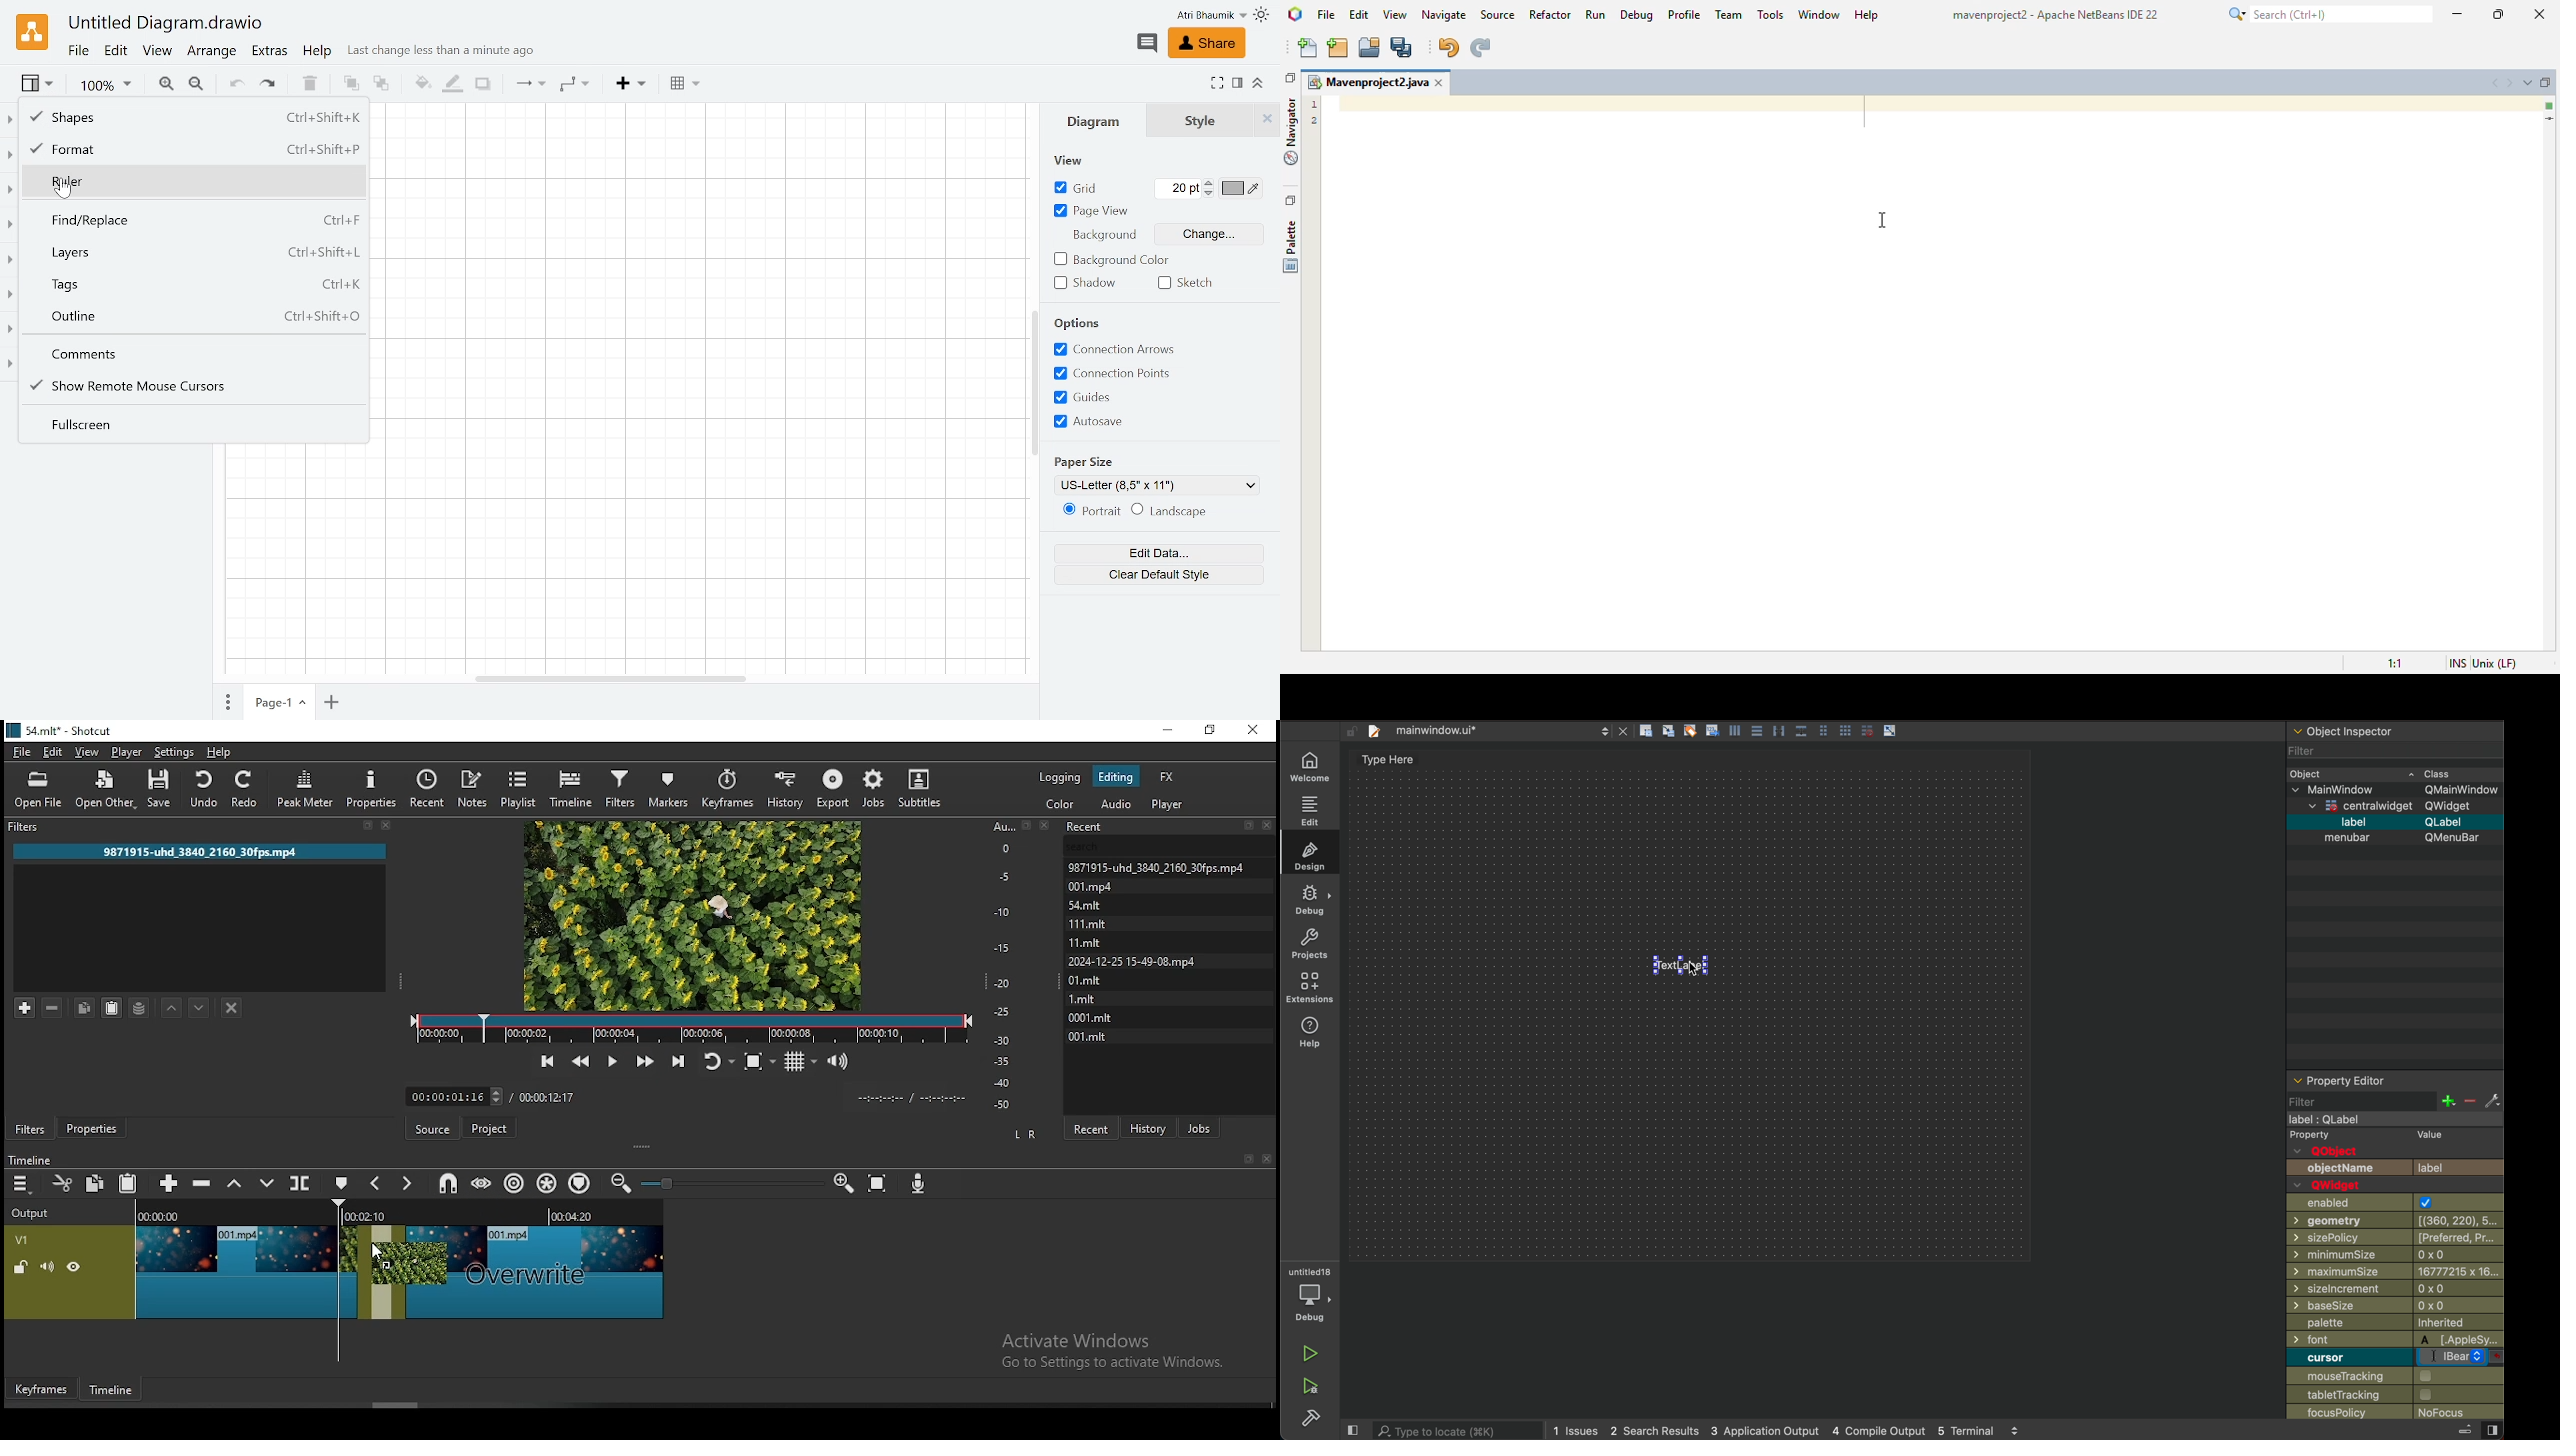 This screenshot has width=2576, height=1456. I want to click on source, so click(435, 1129).